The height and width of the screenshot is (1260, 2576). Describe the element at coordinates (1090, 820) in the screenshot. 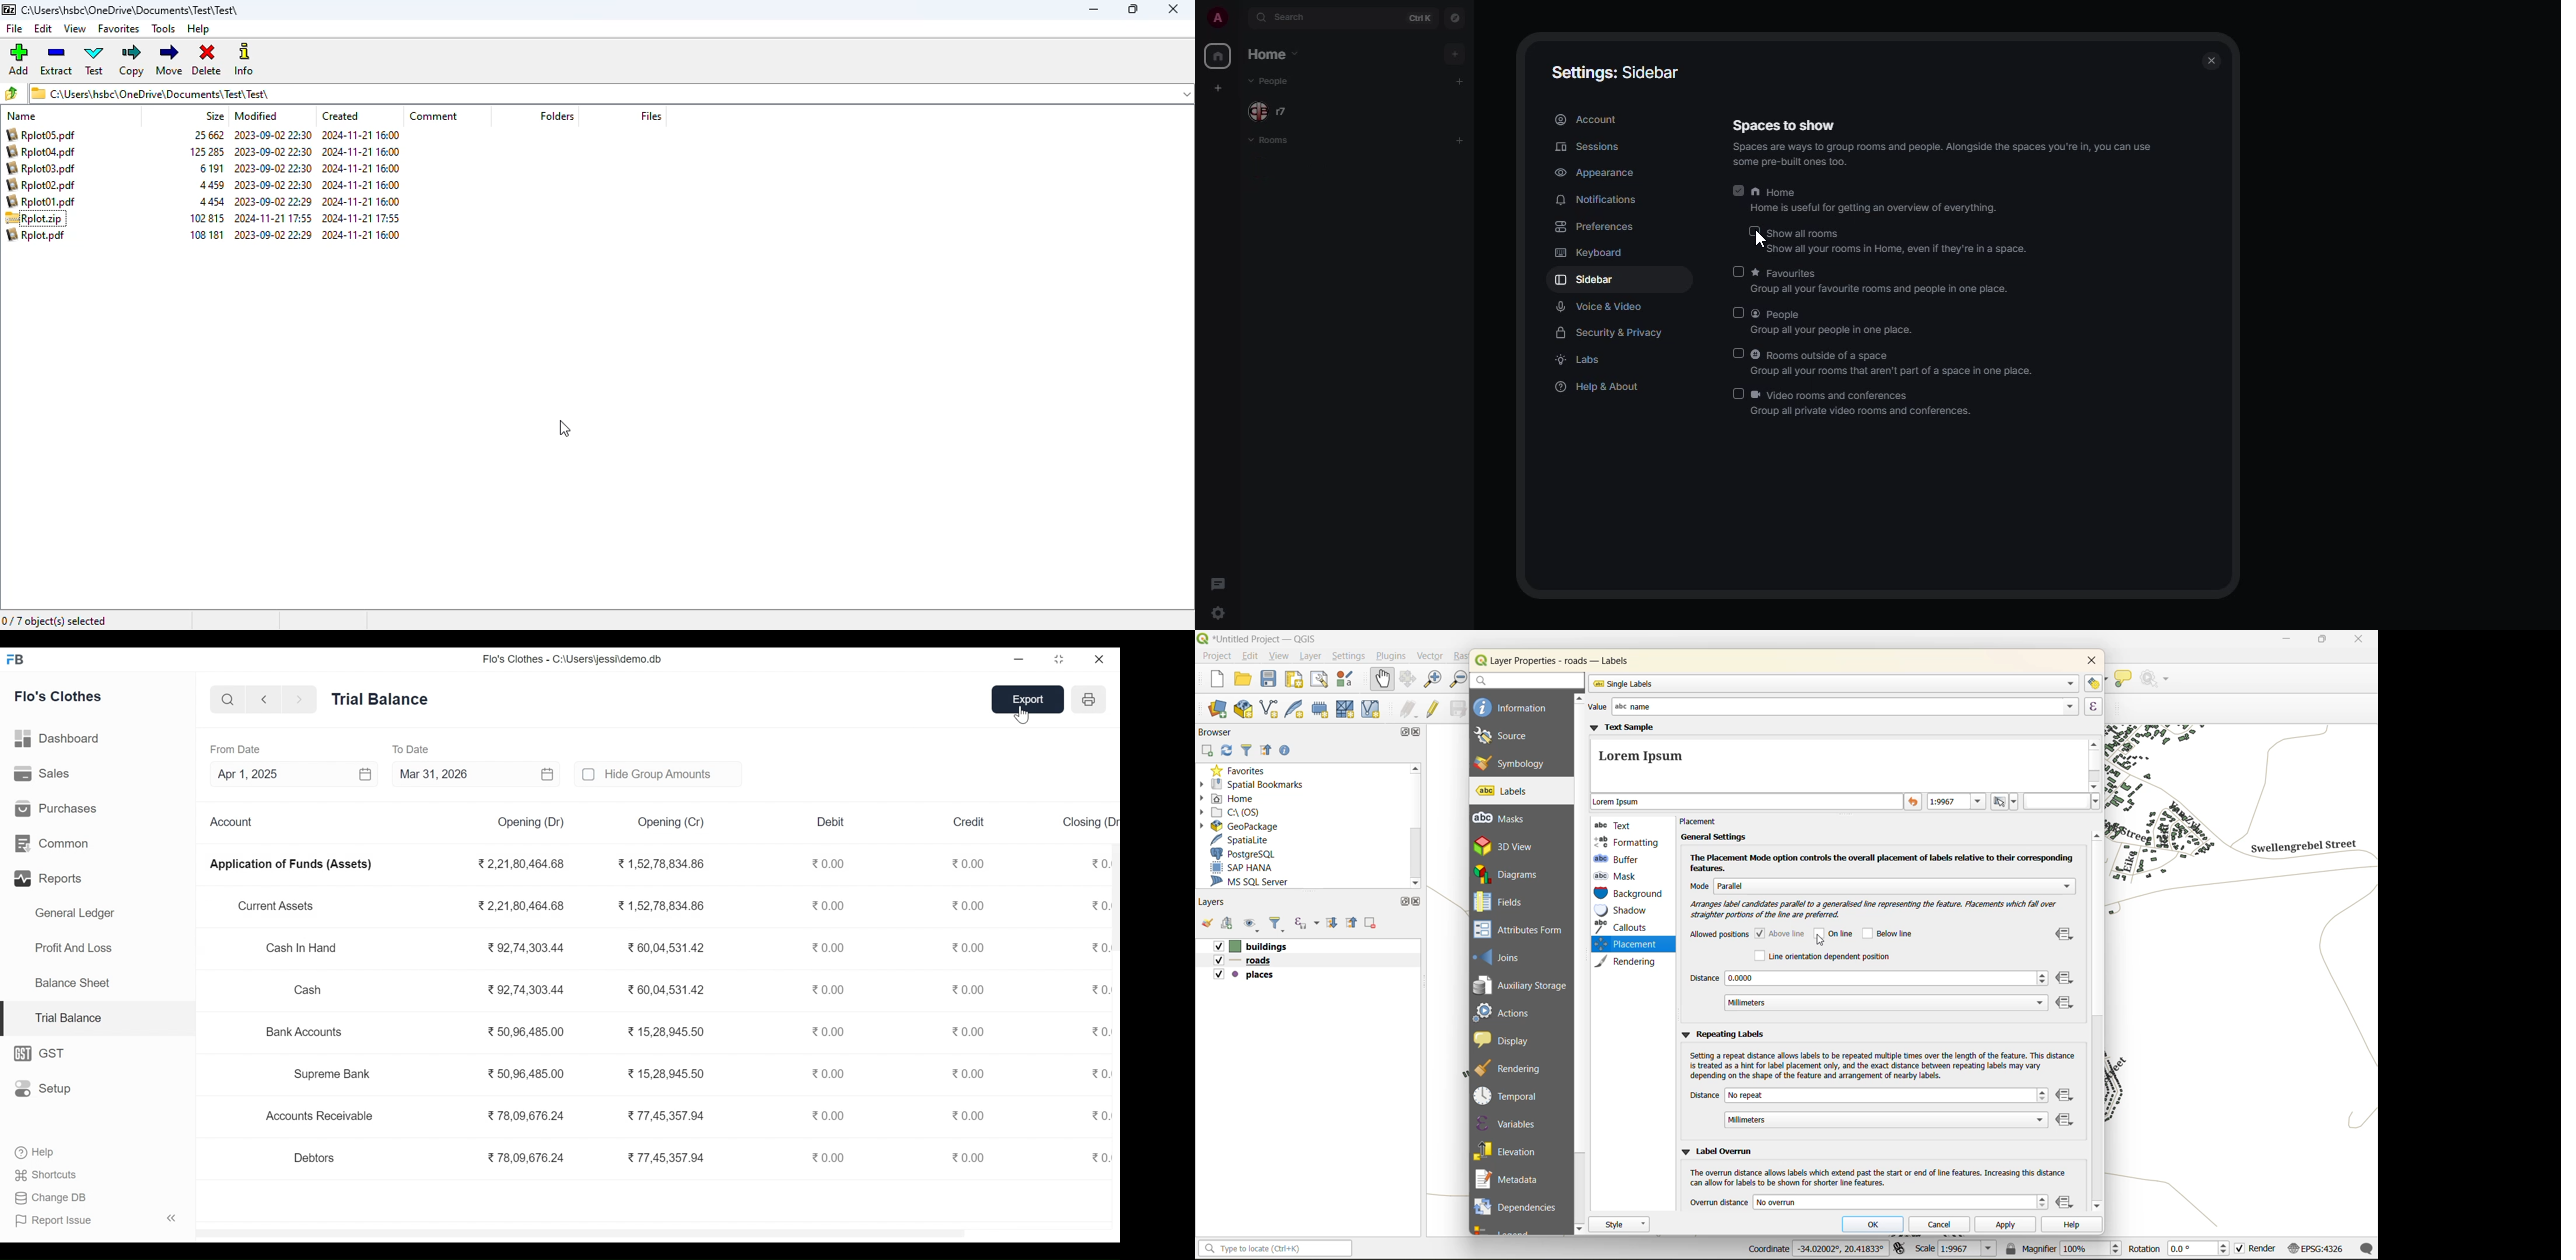

I see `Closing (Dr)` at that location.